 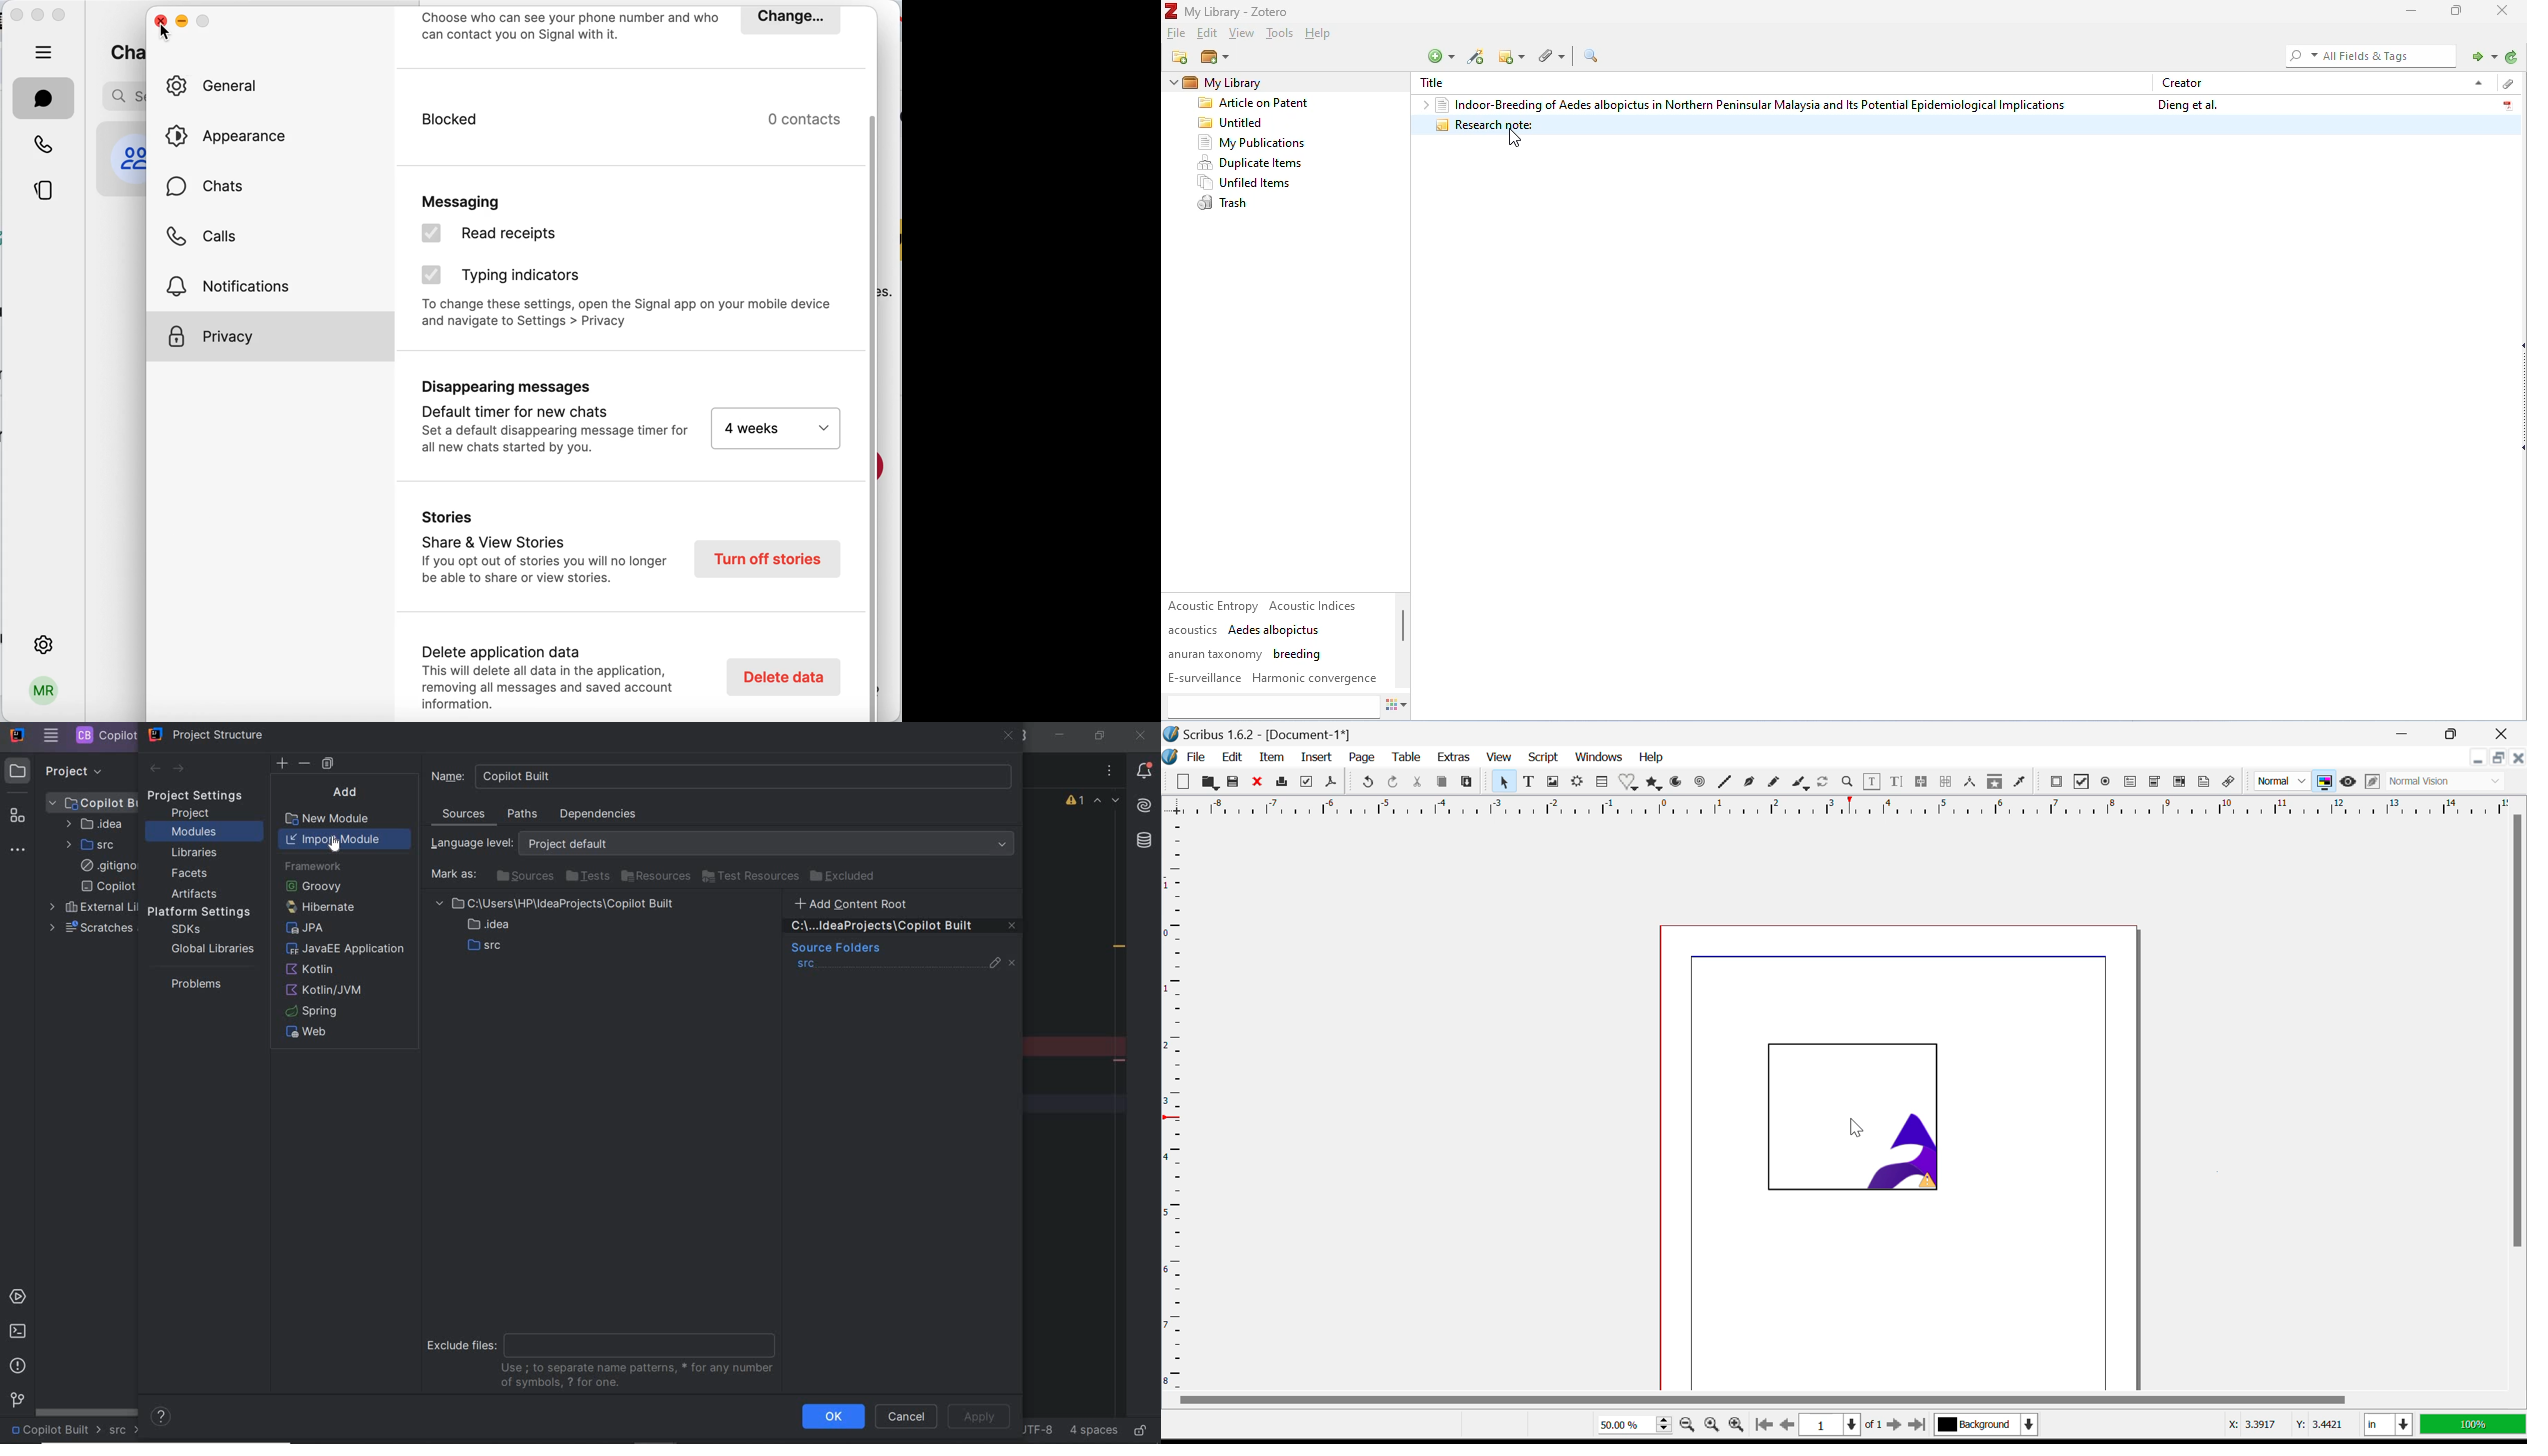 What do you see at coordinates (1848, 782) in the screenshot?
I see `Search` at bounding box center [1848, 782].